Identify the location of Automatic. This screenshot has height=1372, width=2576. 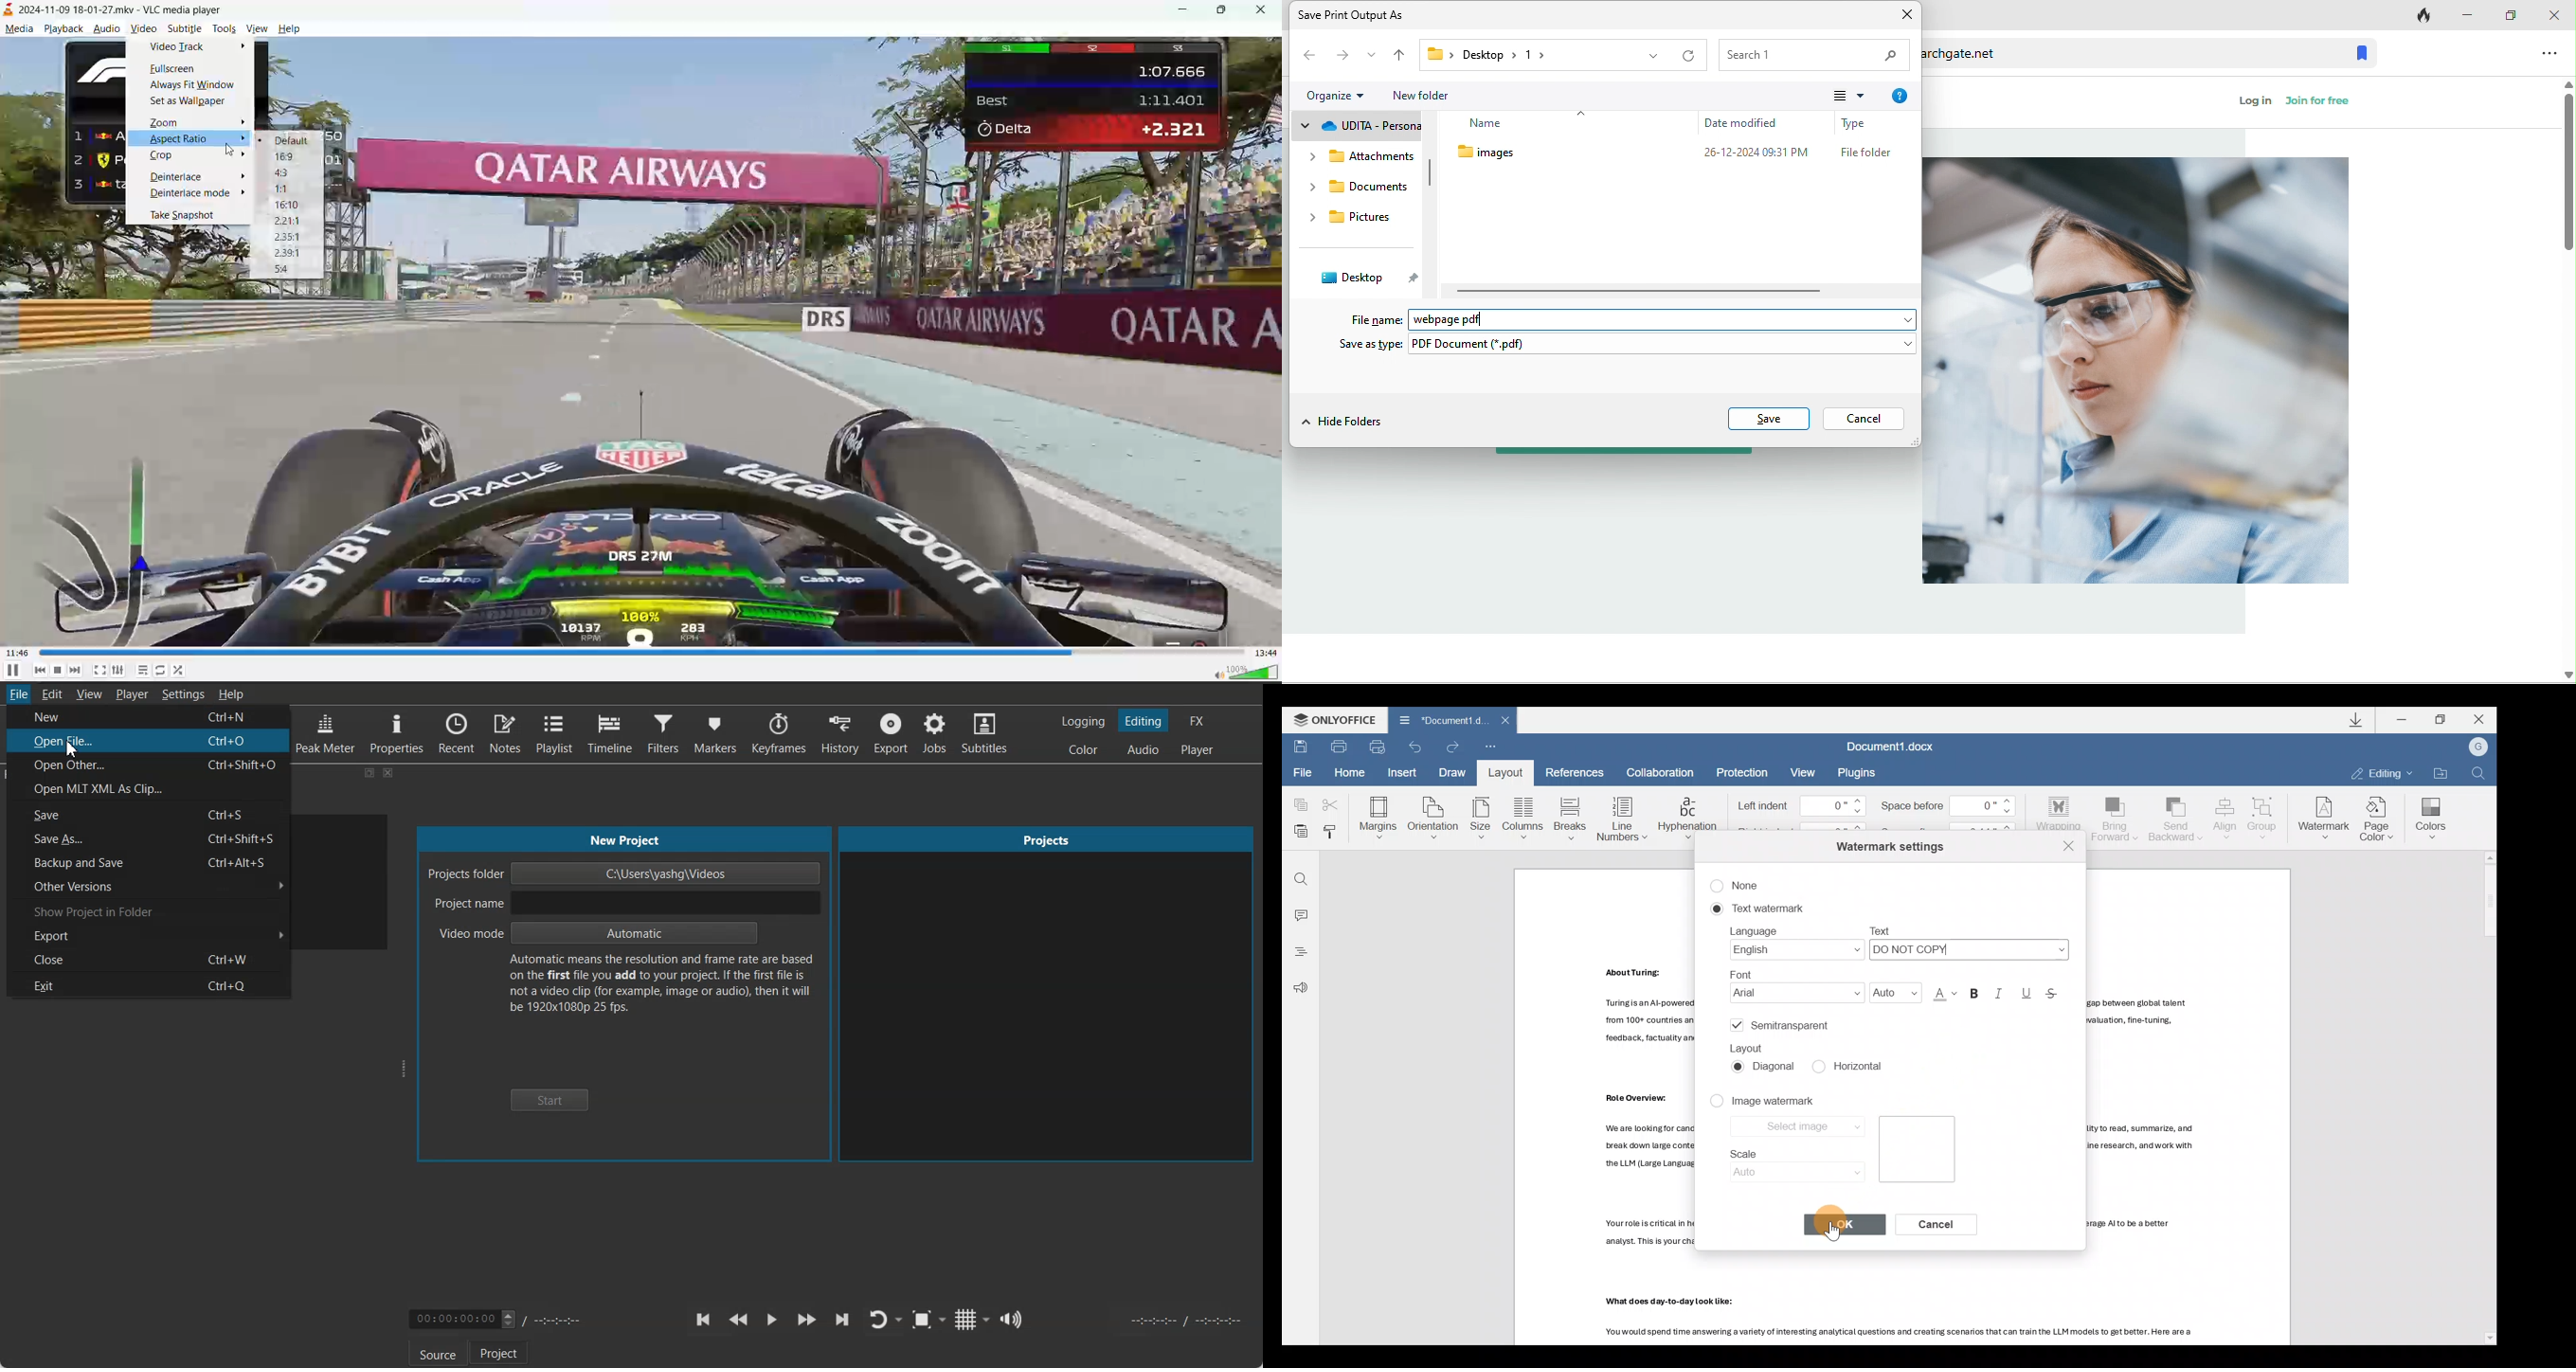
(636, 935).